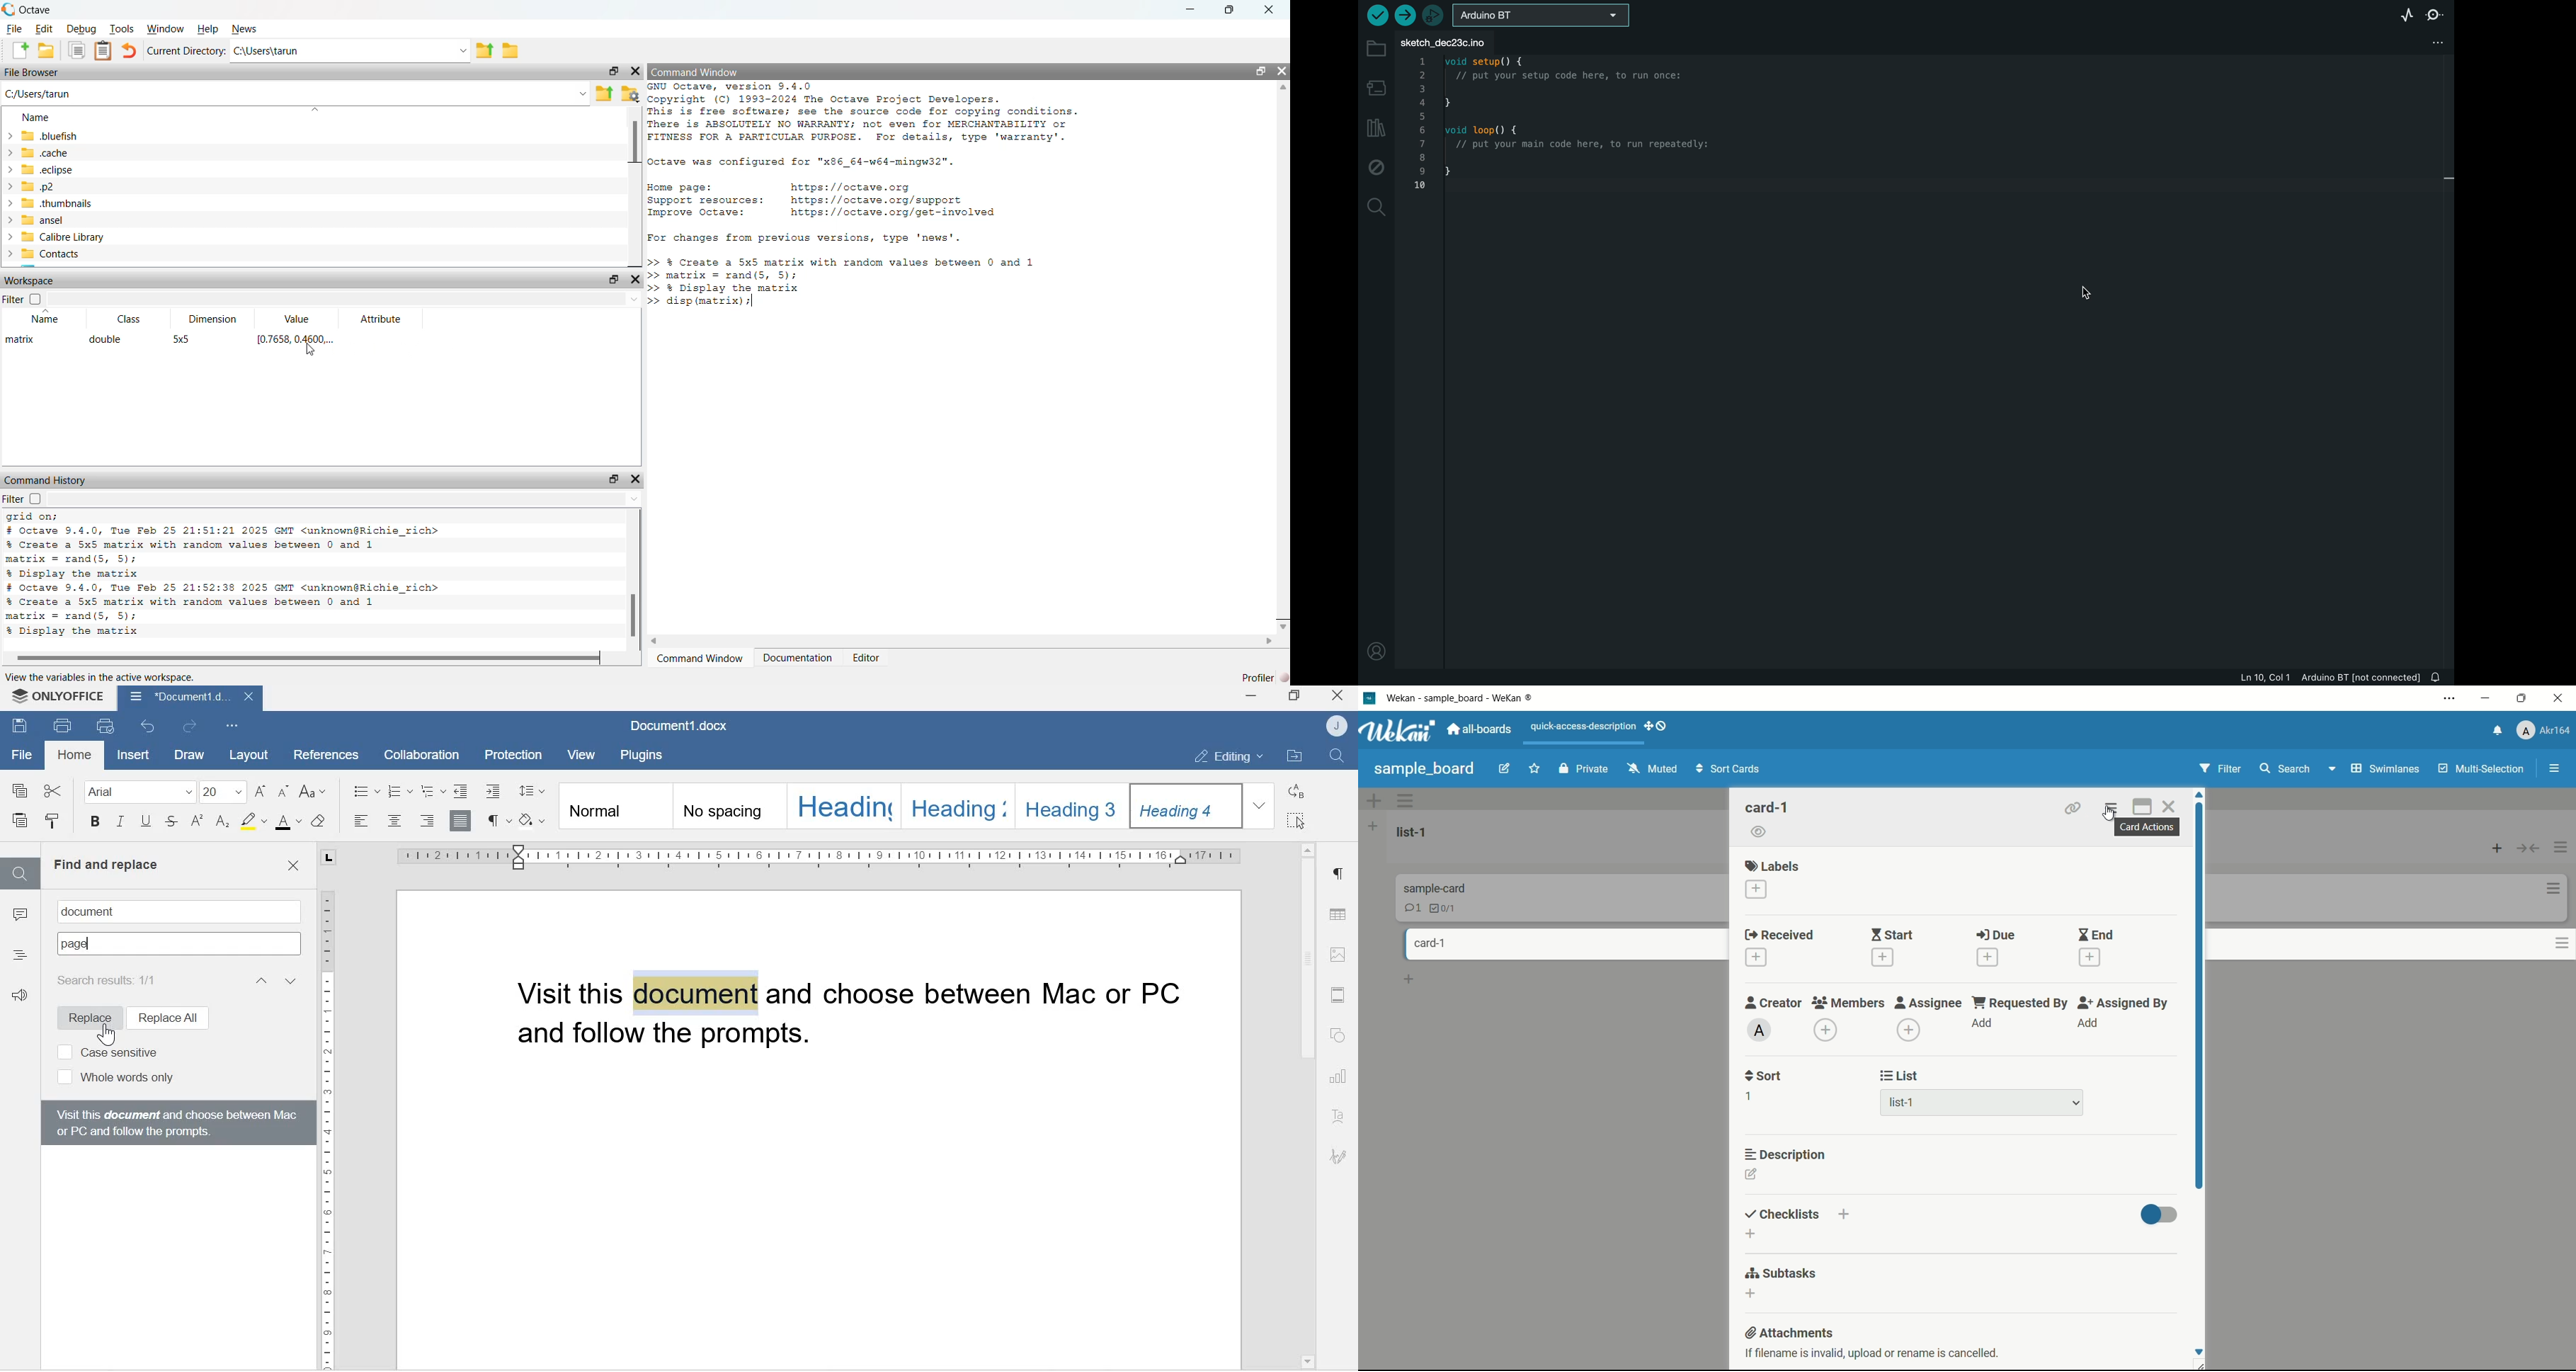 Image resolution: width=2576 pixels, height=1372 pixels. I want to click on Heading 2, so click(959, 804).